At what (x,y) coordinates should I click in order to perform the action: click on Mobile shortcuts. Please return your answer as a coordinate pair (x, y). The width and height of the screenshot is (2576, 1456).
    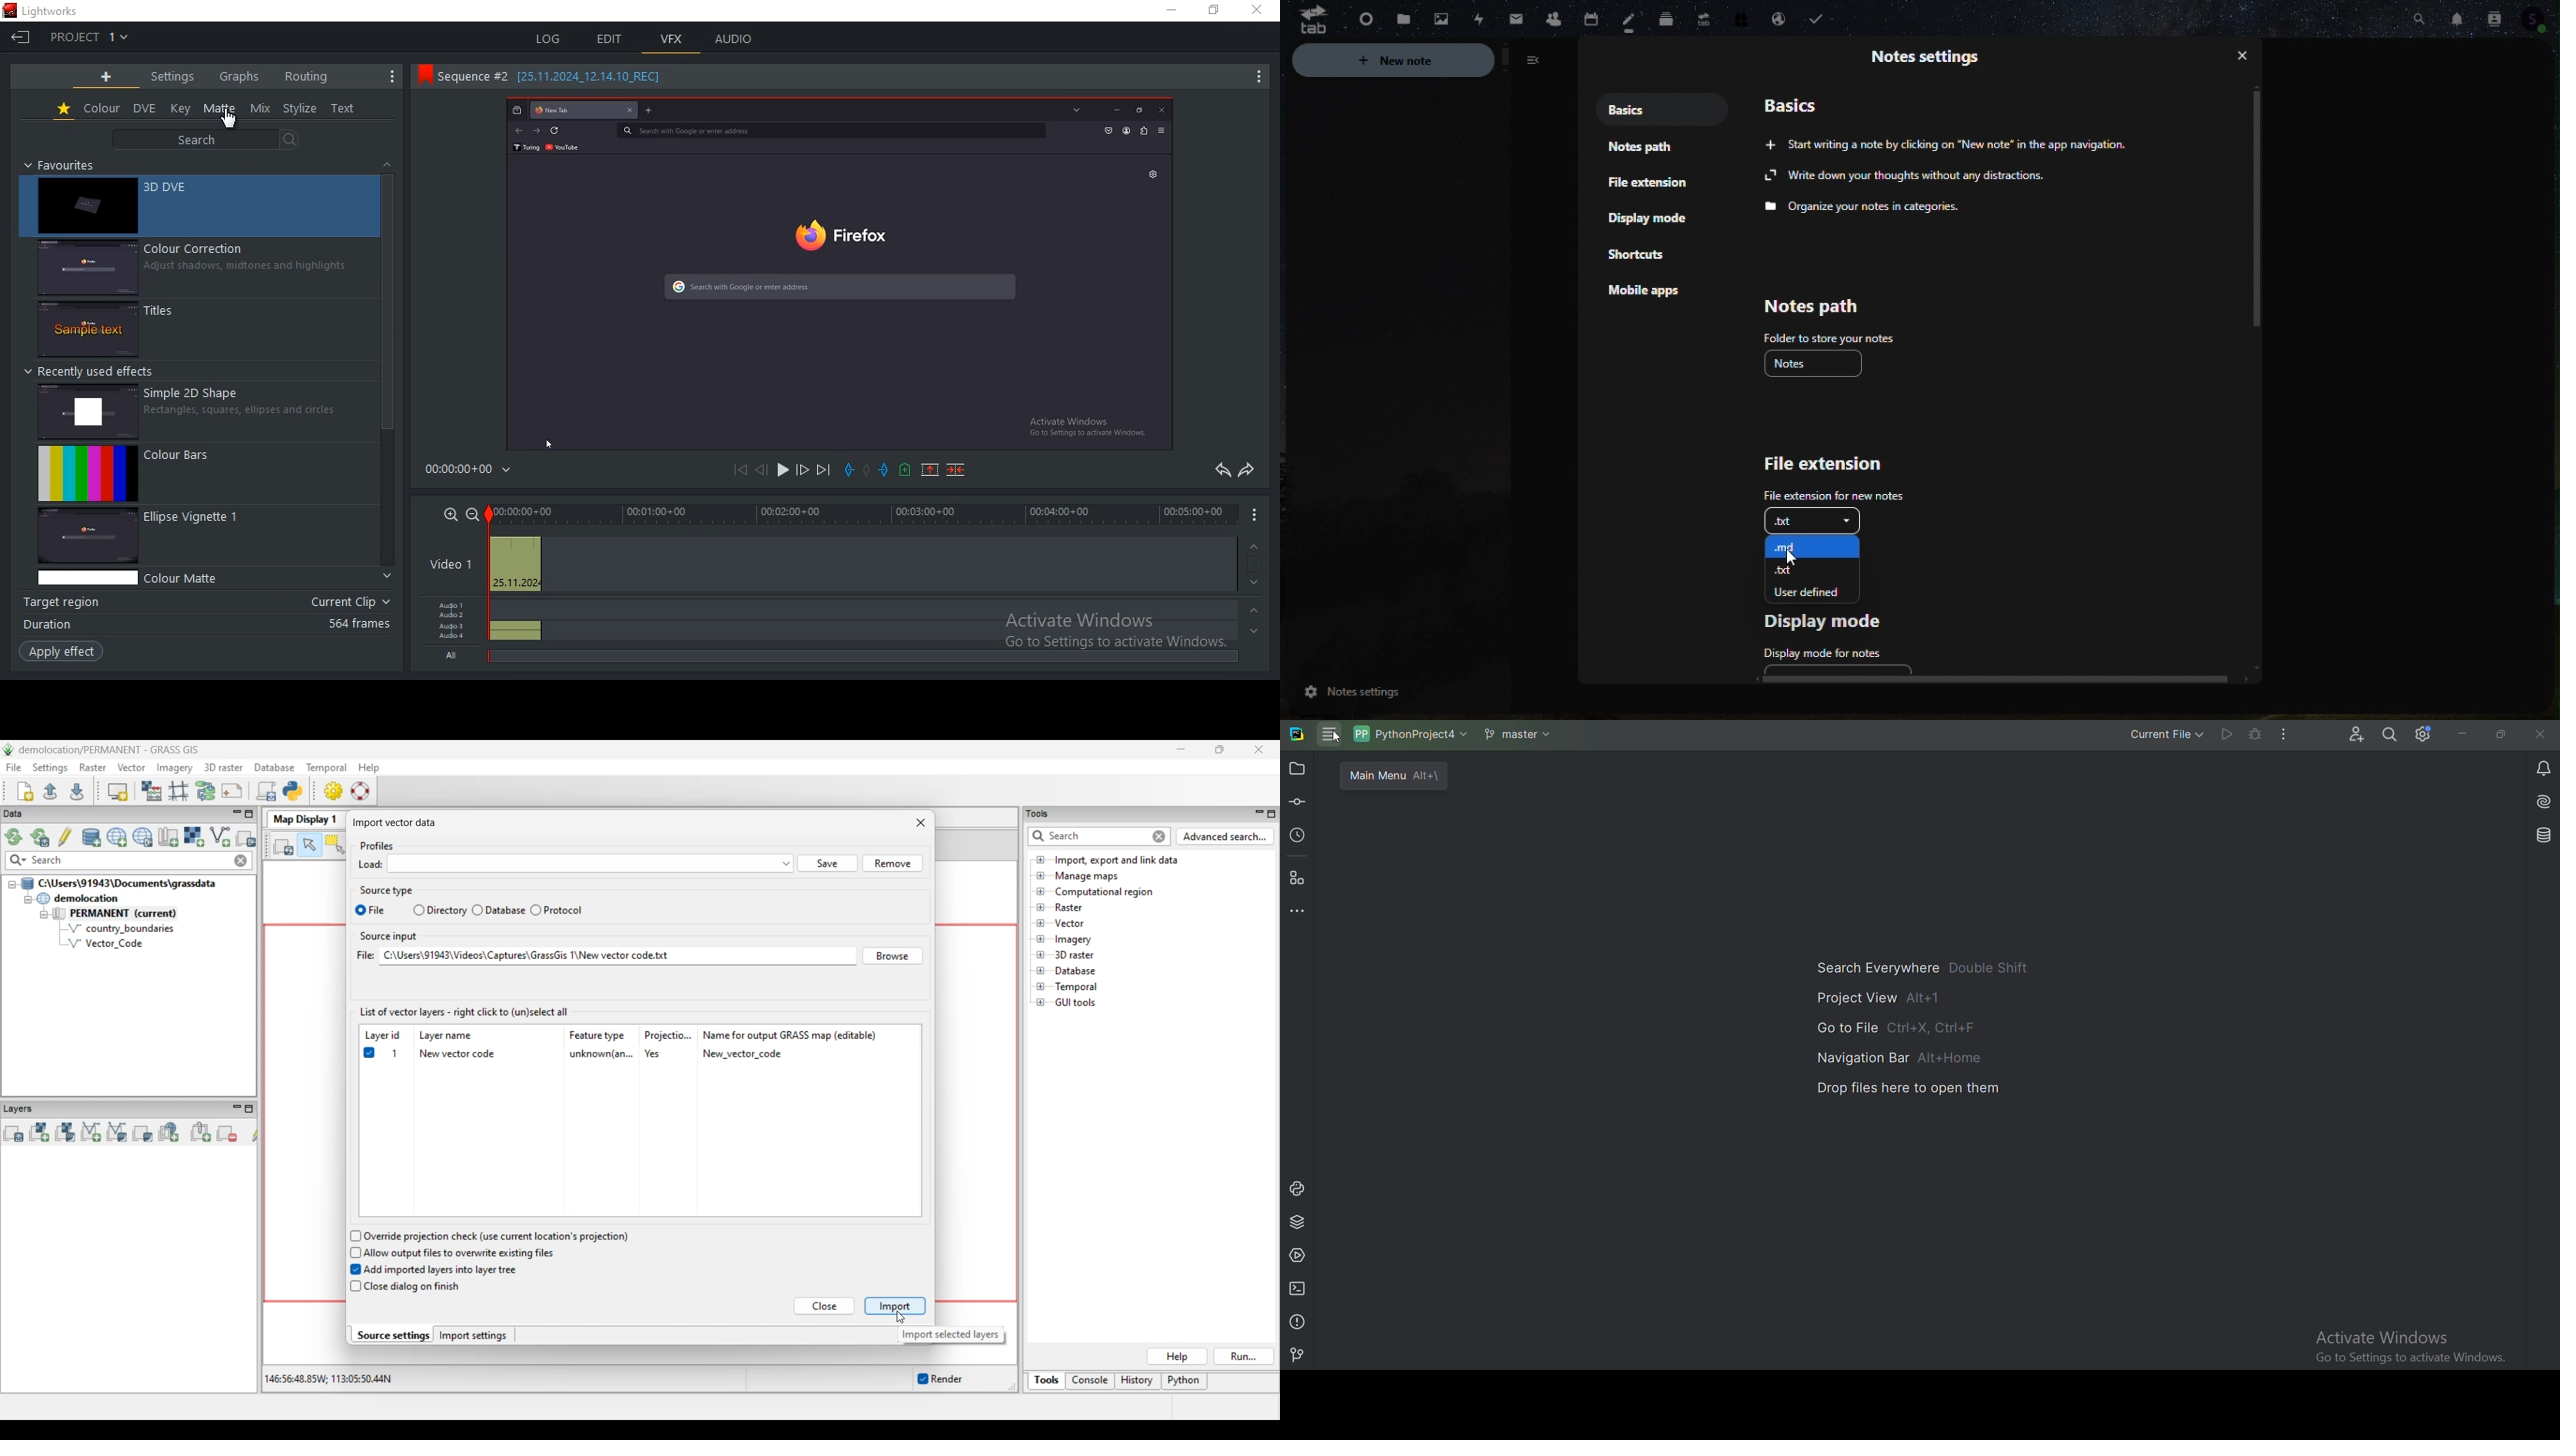
    Looking at the image, I should click on (1645, 253).